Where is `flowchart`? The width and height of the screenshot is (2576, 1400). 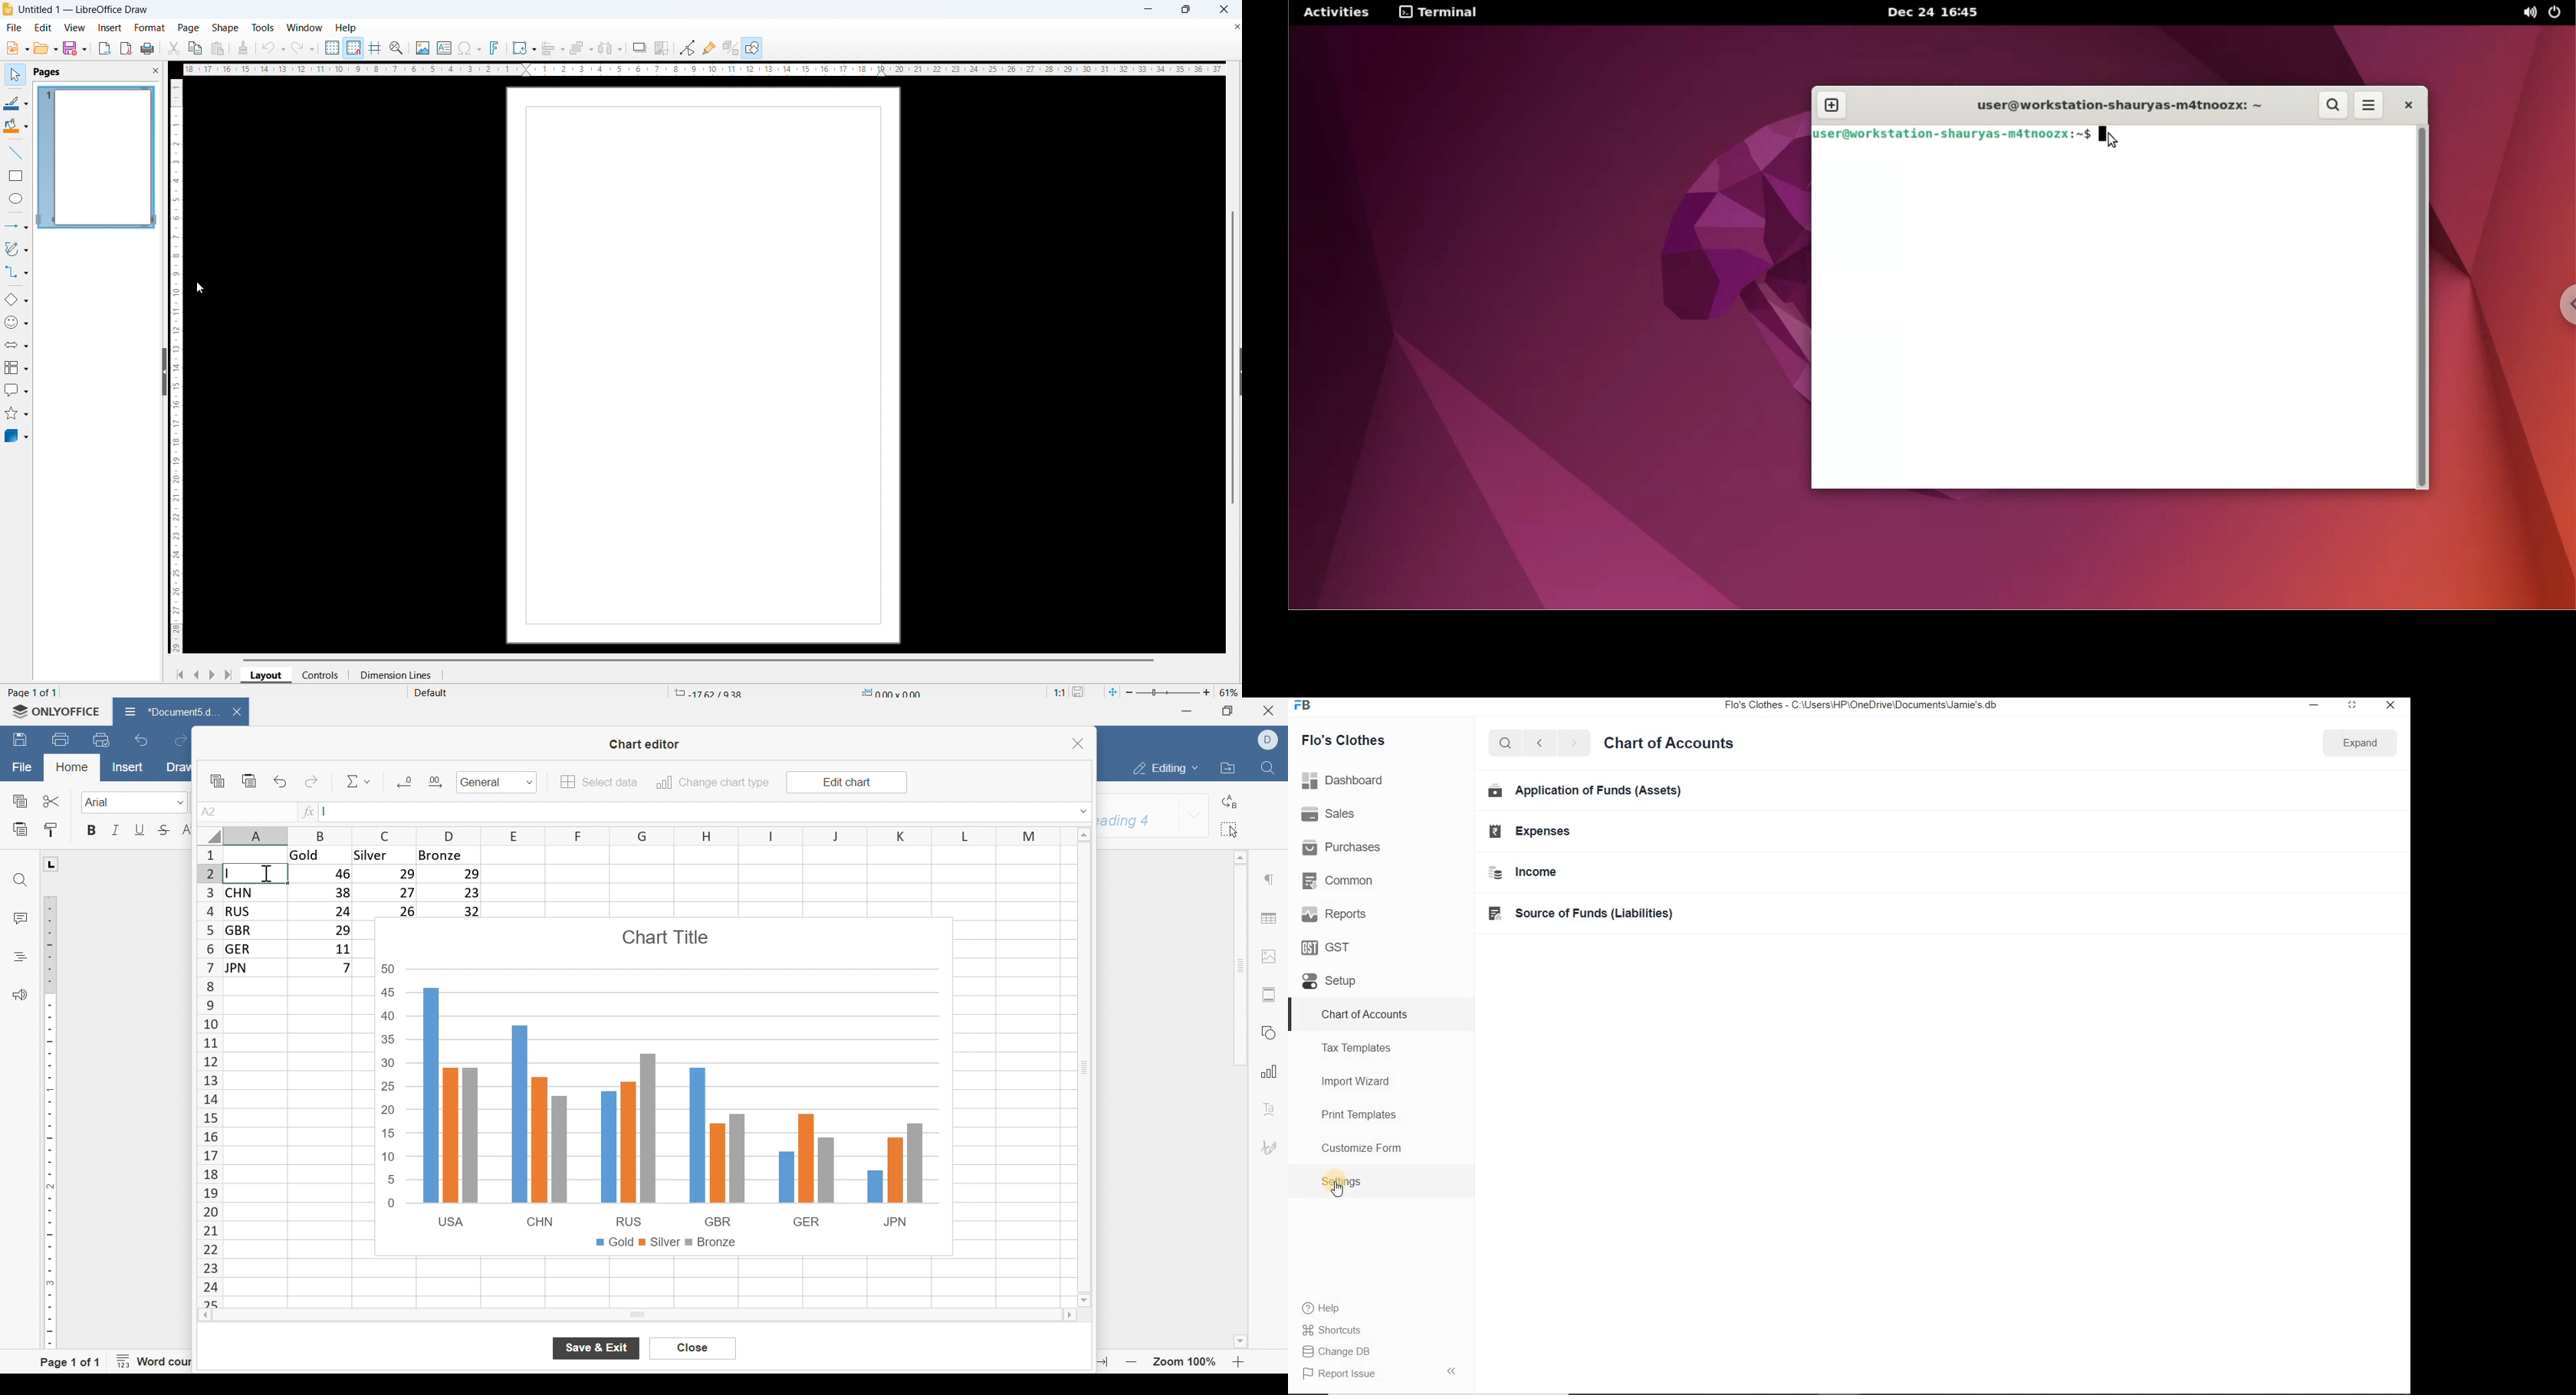
flowchart is located at coordinates (17, 368).